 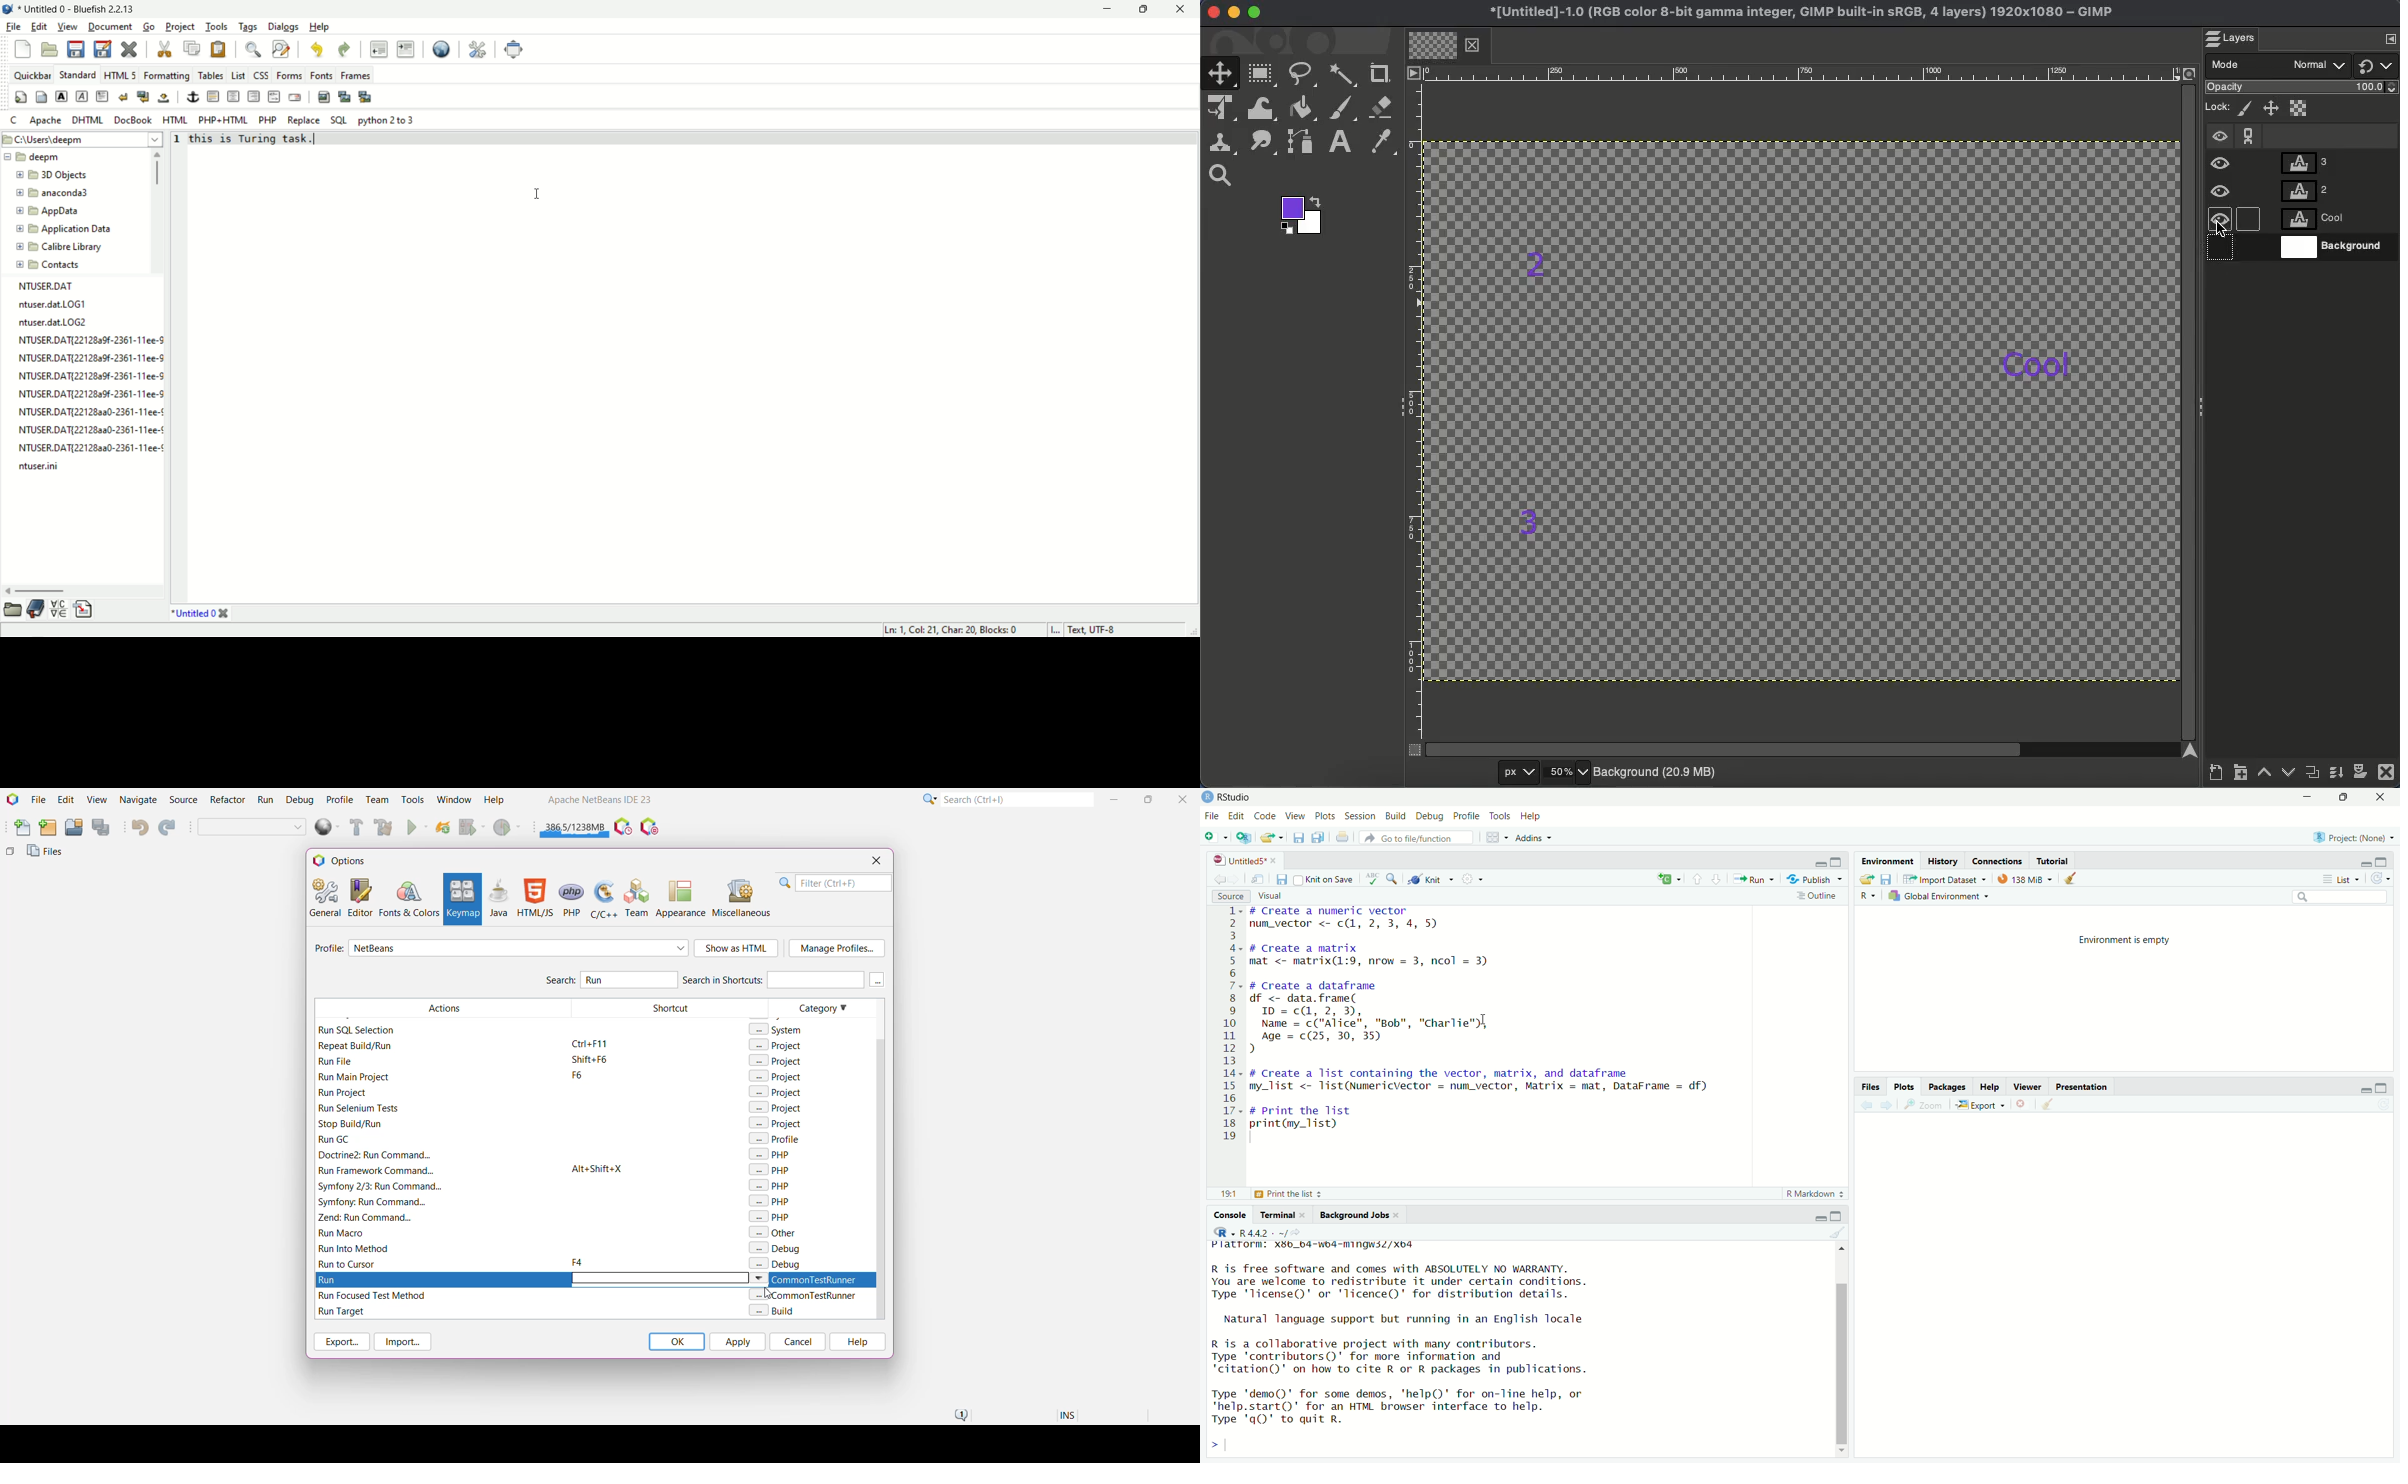 What do you see at coordinates (192, 49) in the screenshot?
I see `copy` at bounding box center [192, 49].